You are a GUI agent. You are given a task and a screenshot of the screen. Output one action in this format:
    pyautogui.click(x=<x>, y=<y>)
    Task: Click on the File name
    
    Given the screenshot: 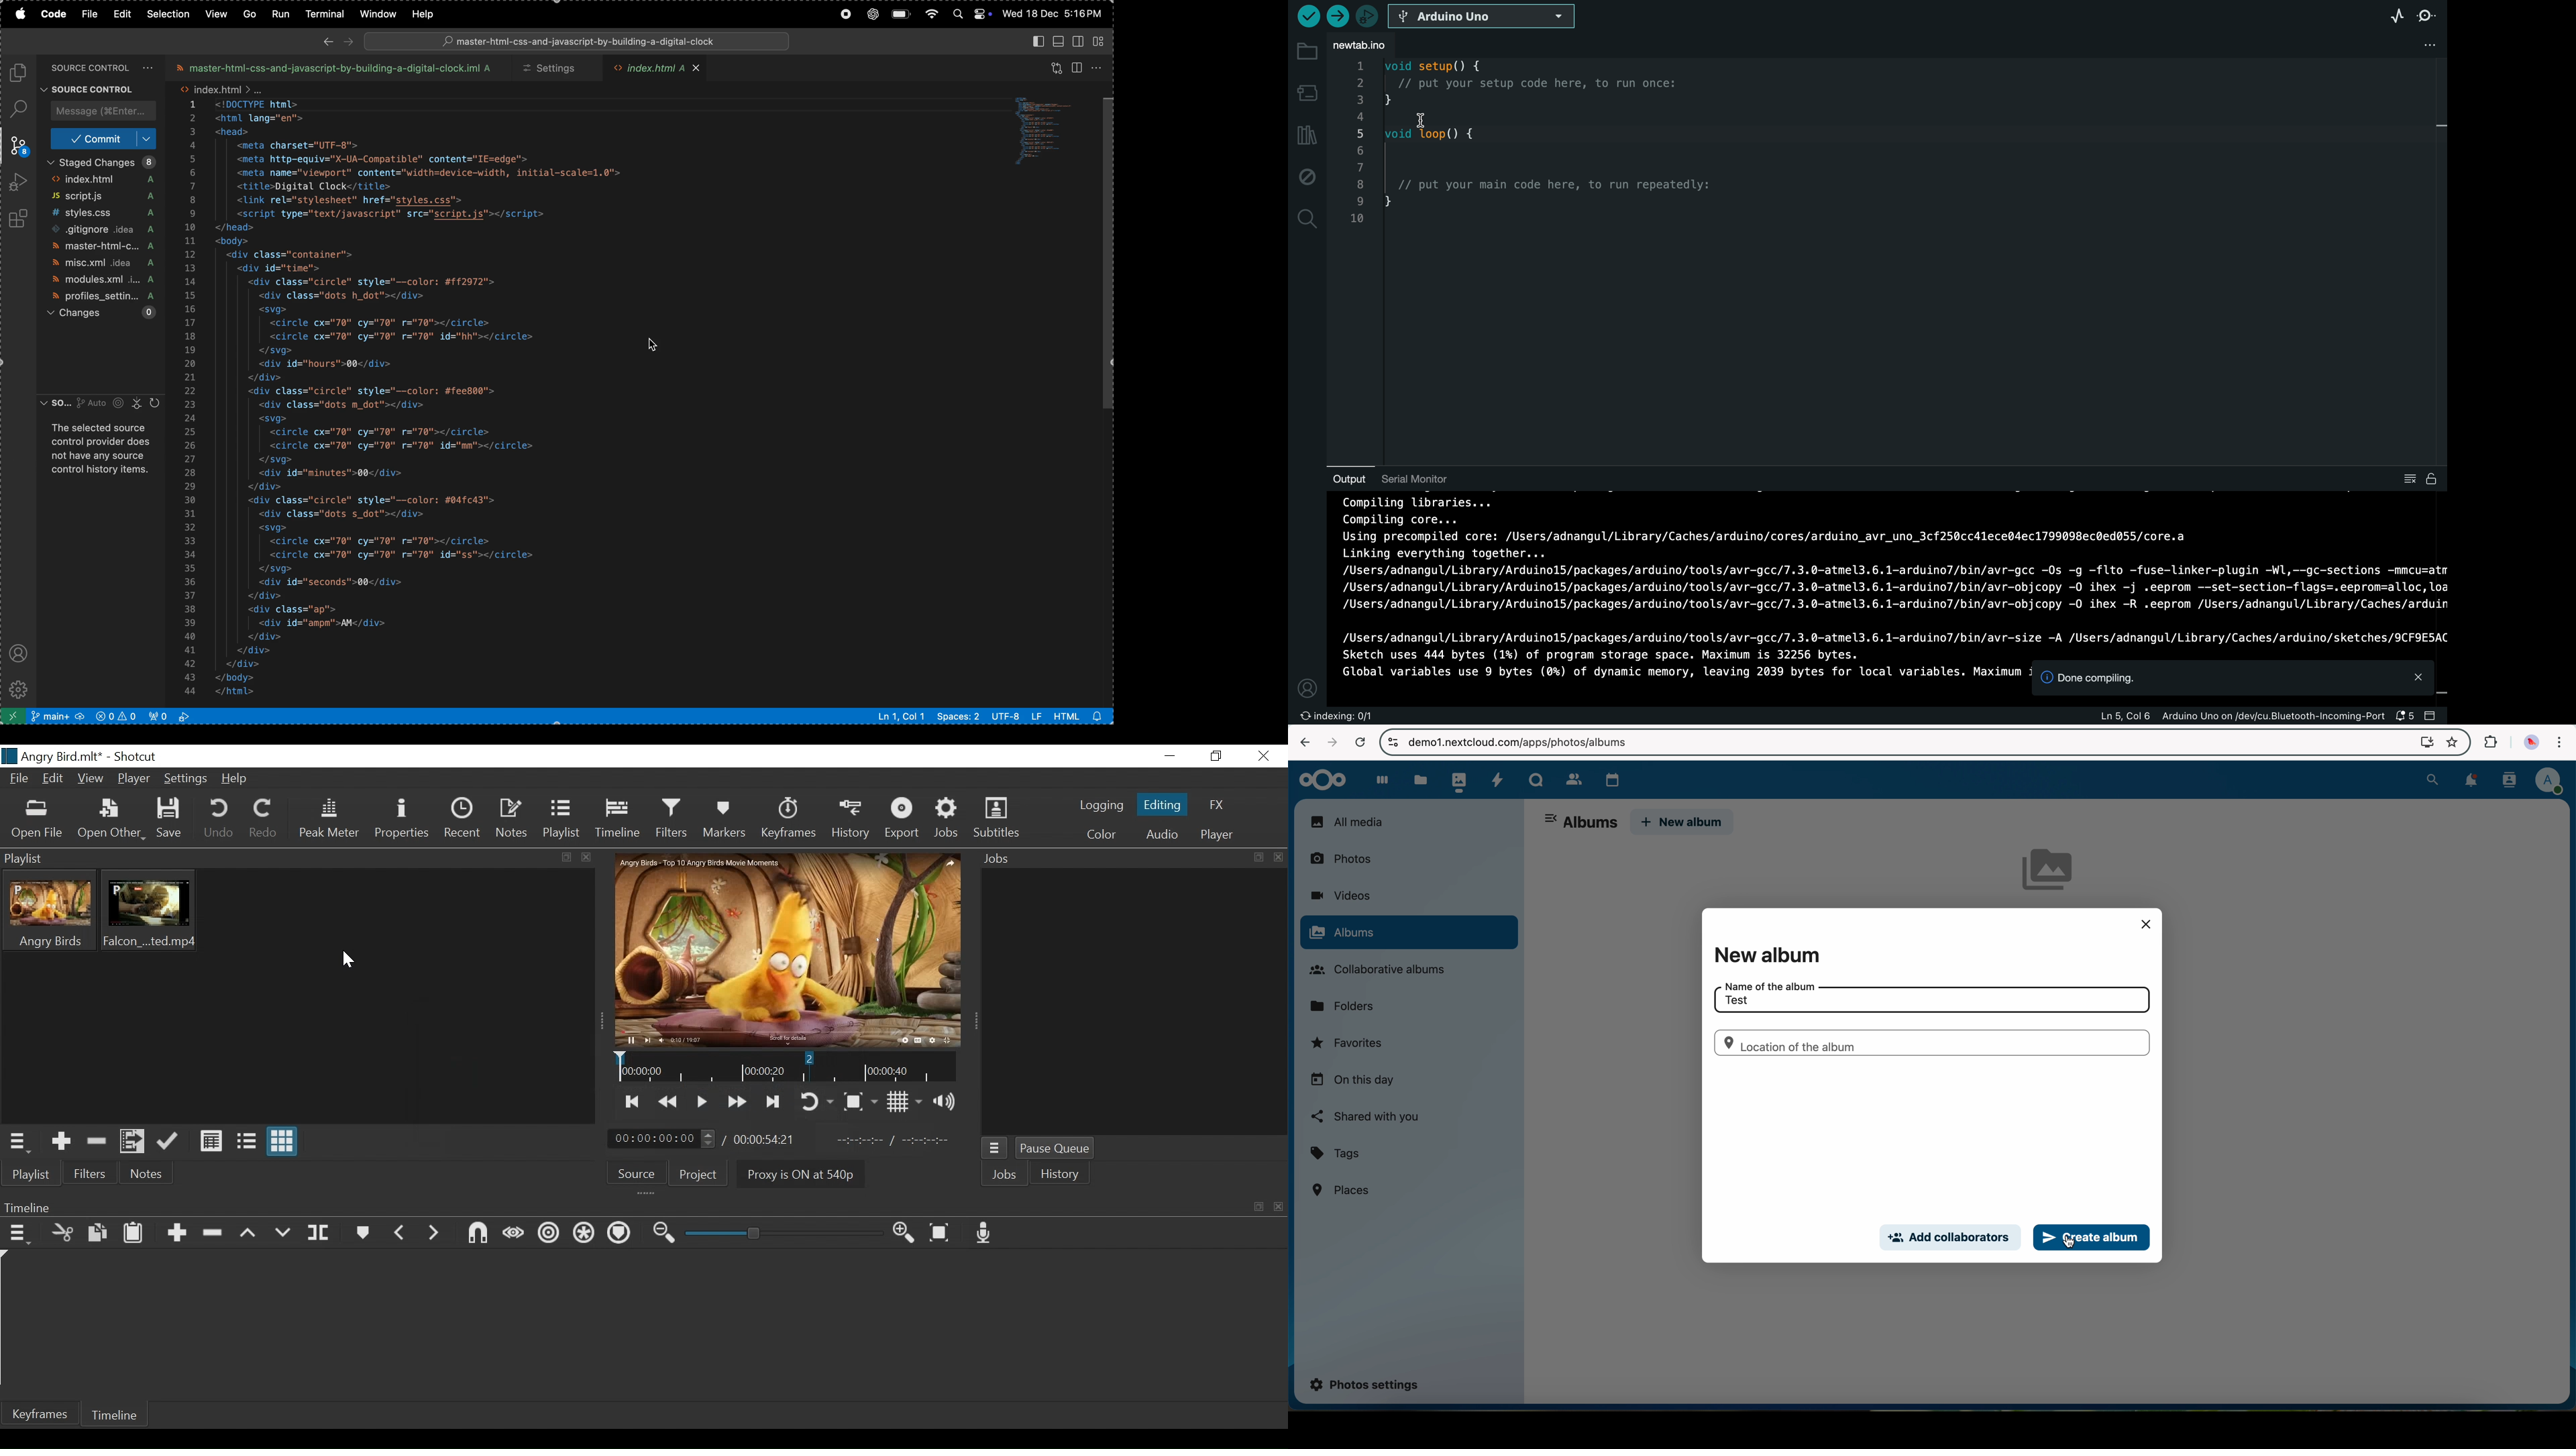 What is the action you would take?
    pyautogui.click(x=55, y=755)
    